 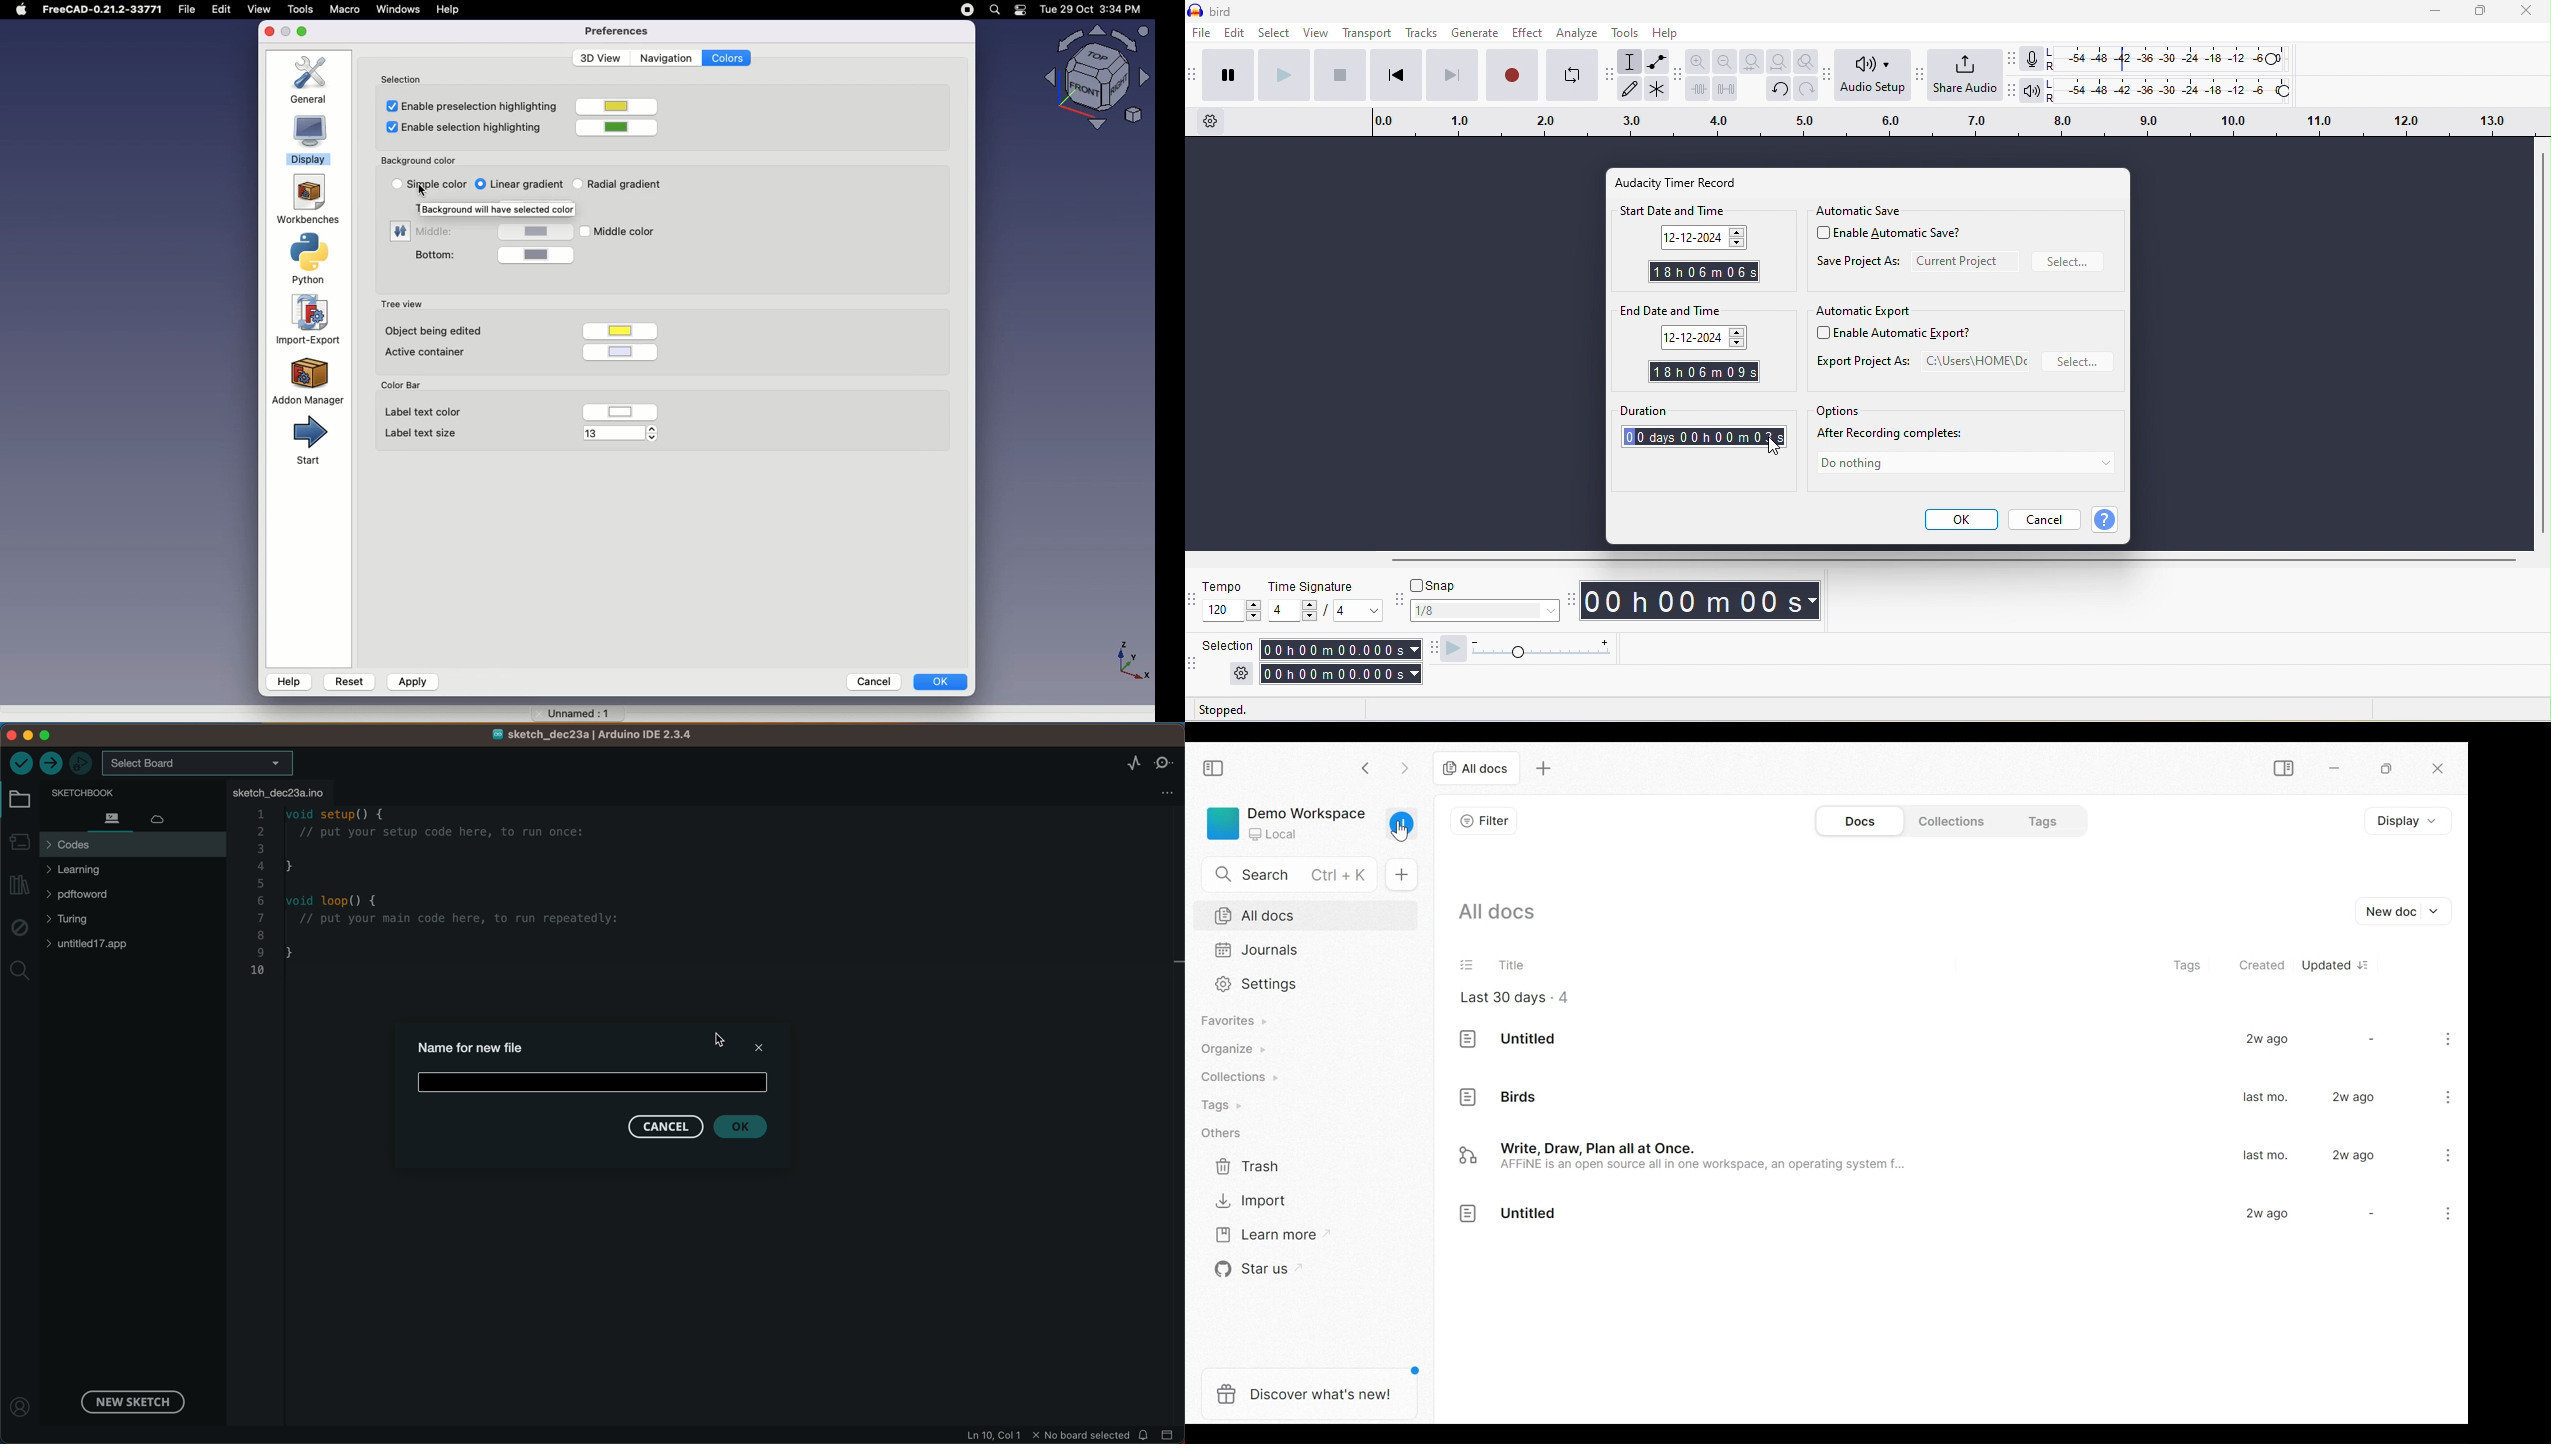 What do you see at coordinates (305, 31) in the screenshot?
I see `maximise` at bounding box center [305, 31].